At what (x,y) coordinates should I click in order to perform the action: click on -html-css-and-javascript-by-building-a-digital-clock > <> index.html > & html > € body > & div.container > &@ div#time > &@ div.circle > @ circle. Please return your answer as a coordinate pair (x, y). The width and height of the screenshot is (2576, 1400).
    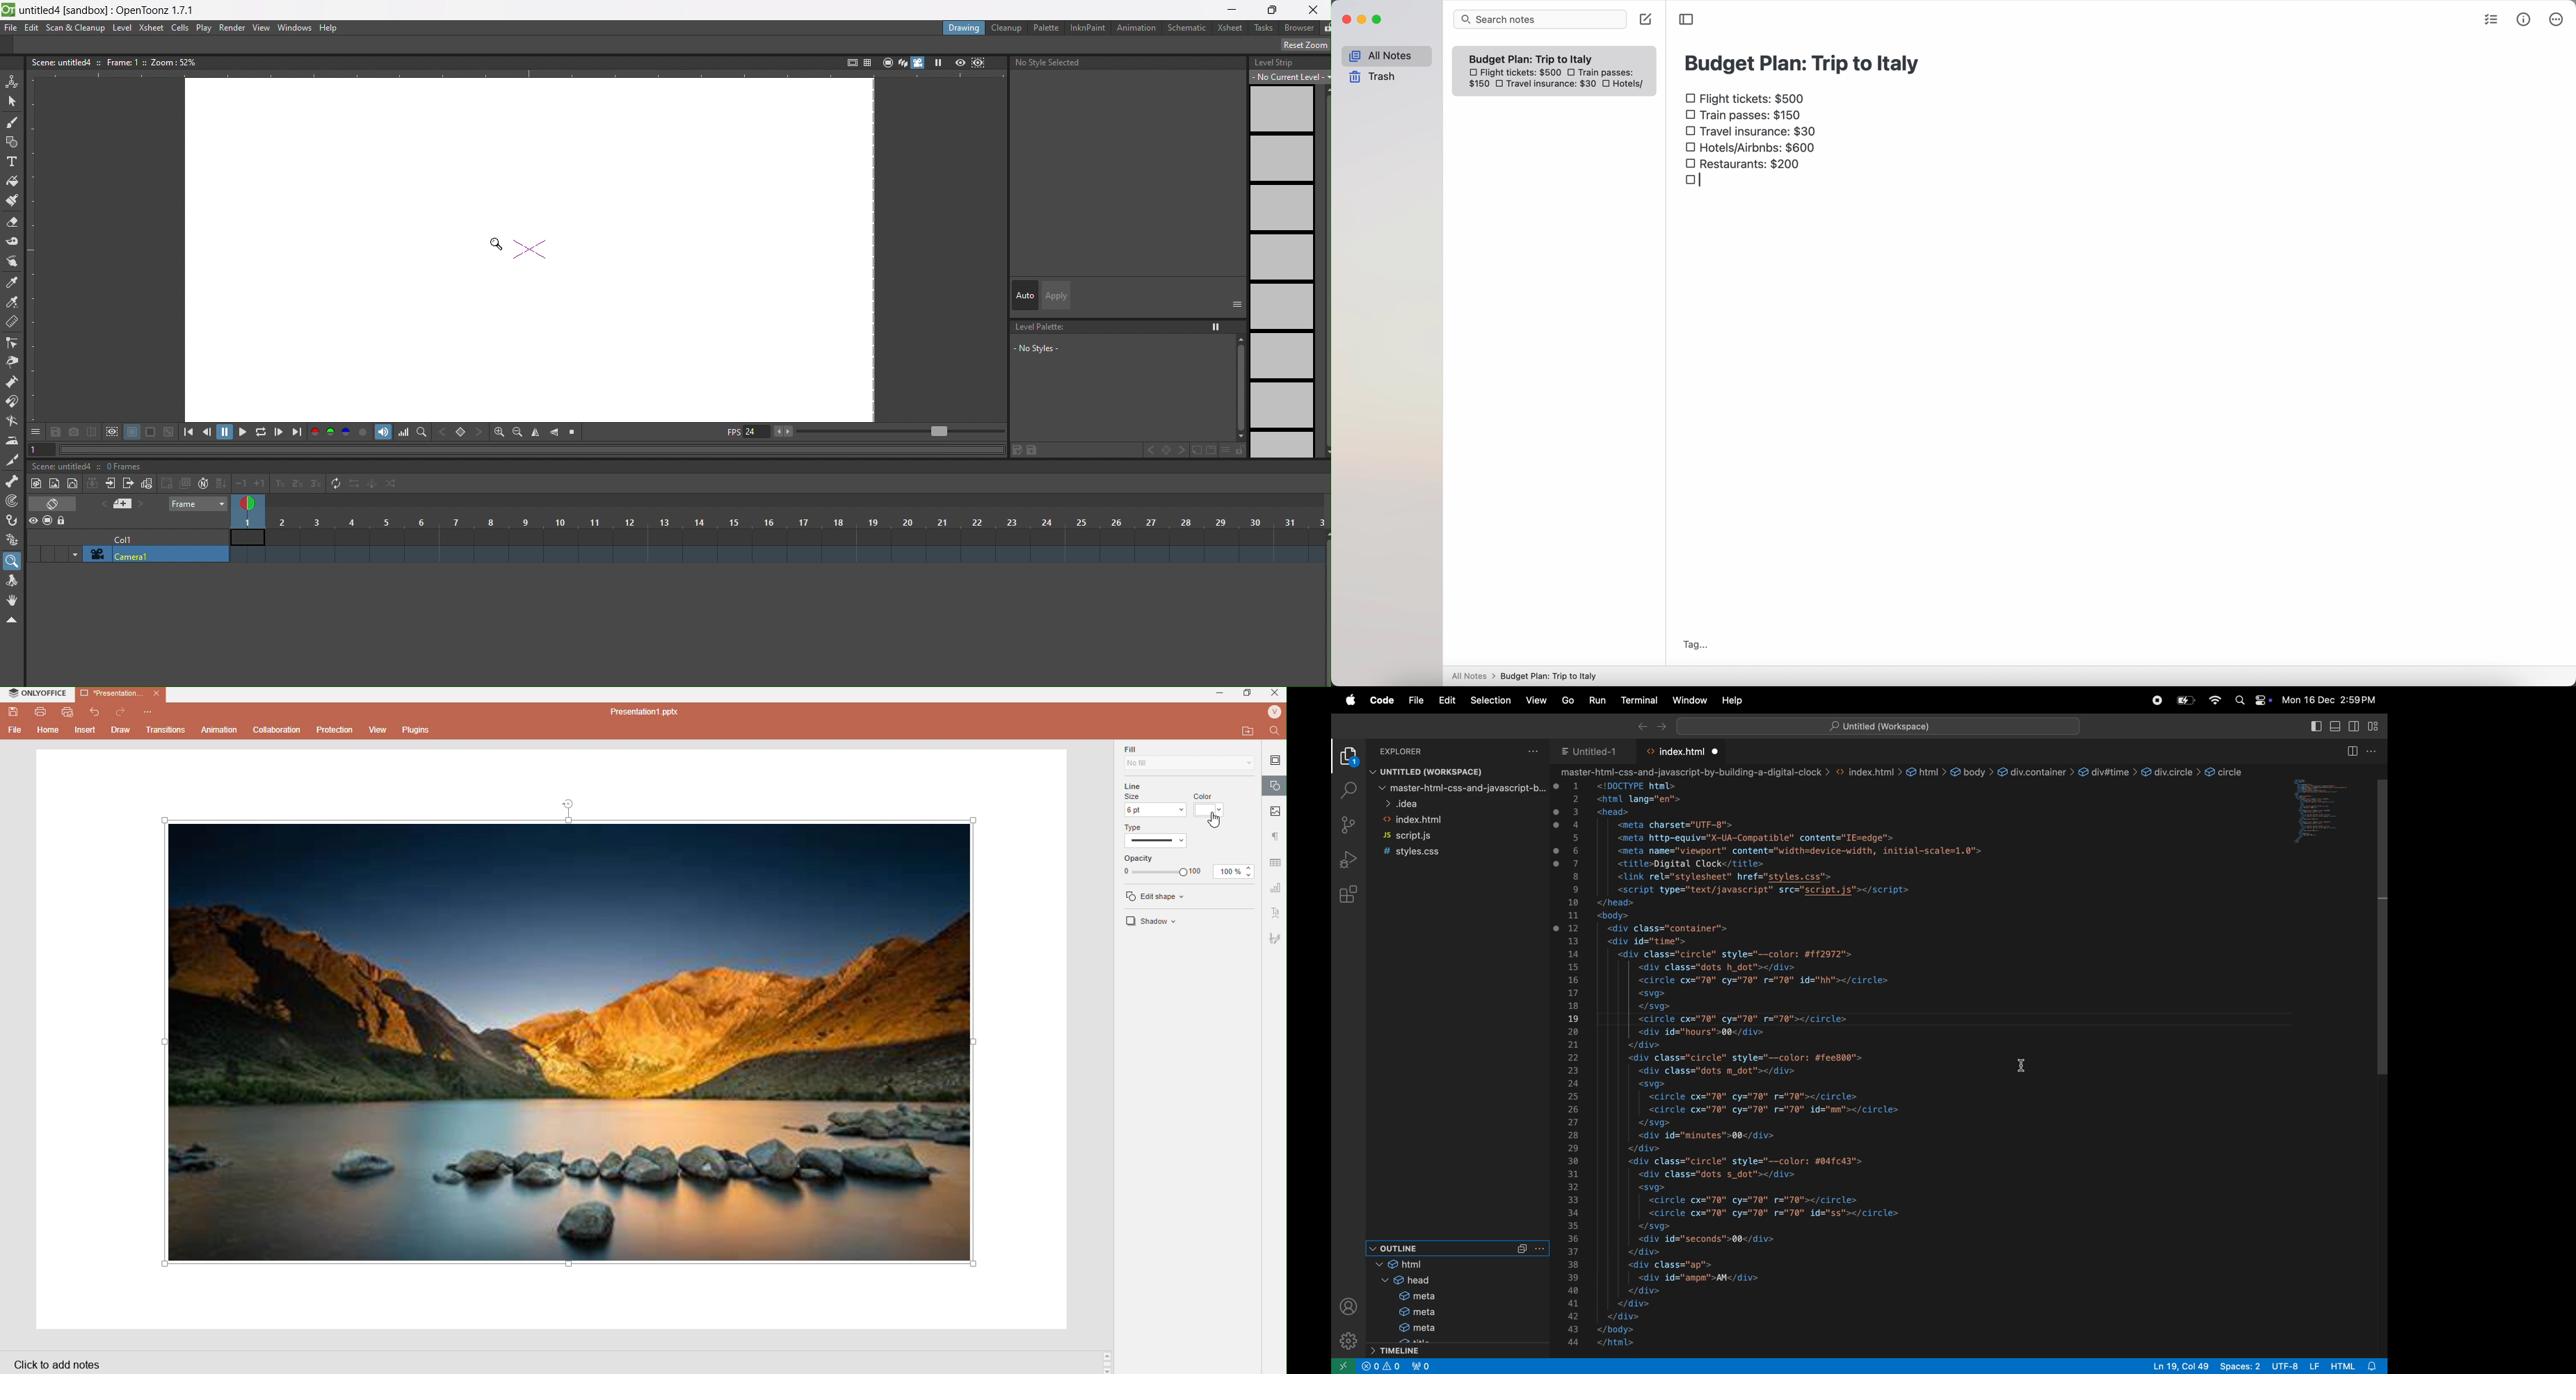
    Looking at the image, I should click on (1906, 772).